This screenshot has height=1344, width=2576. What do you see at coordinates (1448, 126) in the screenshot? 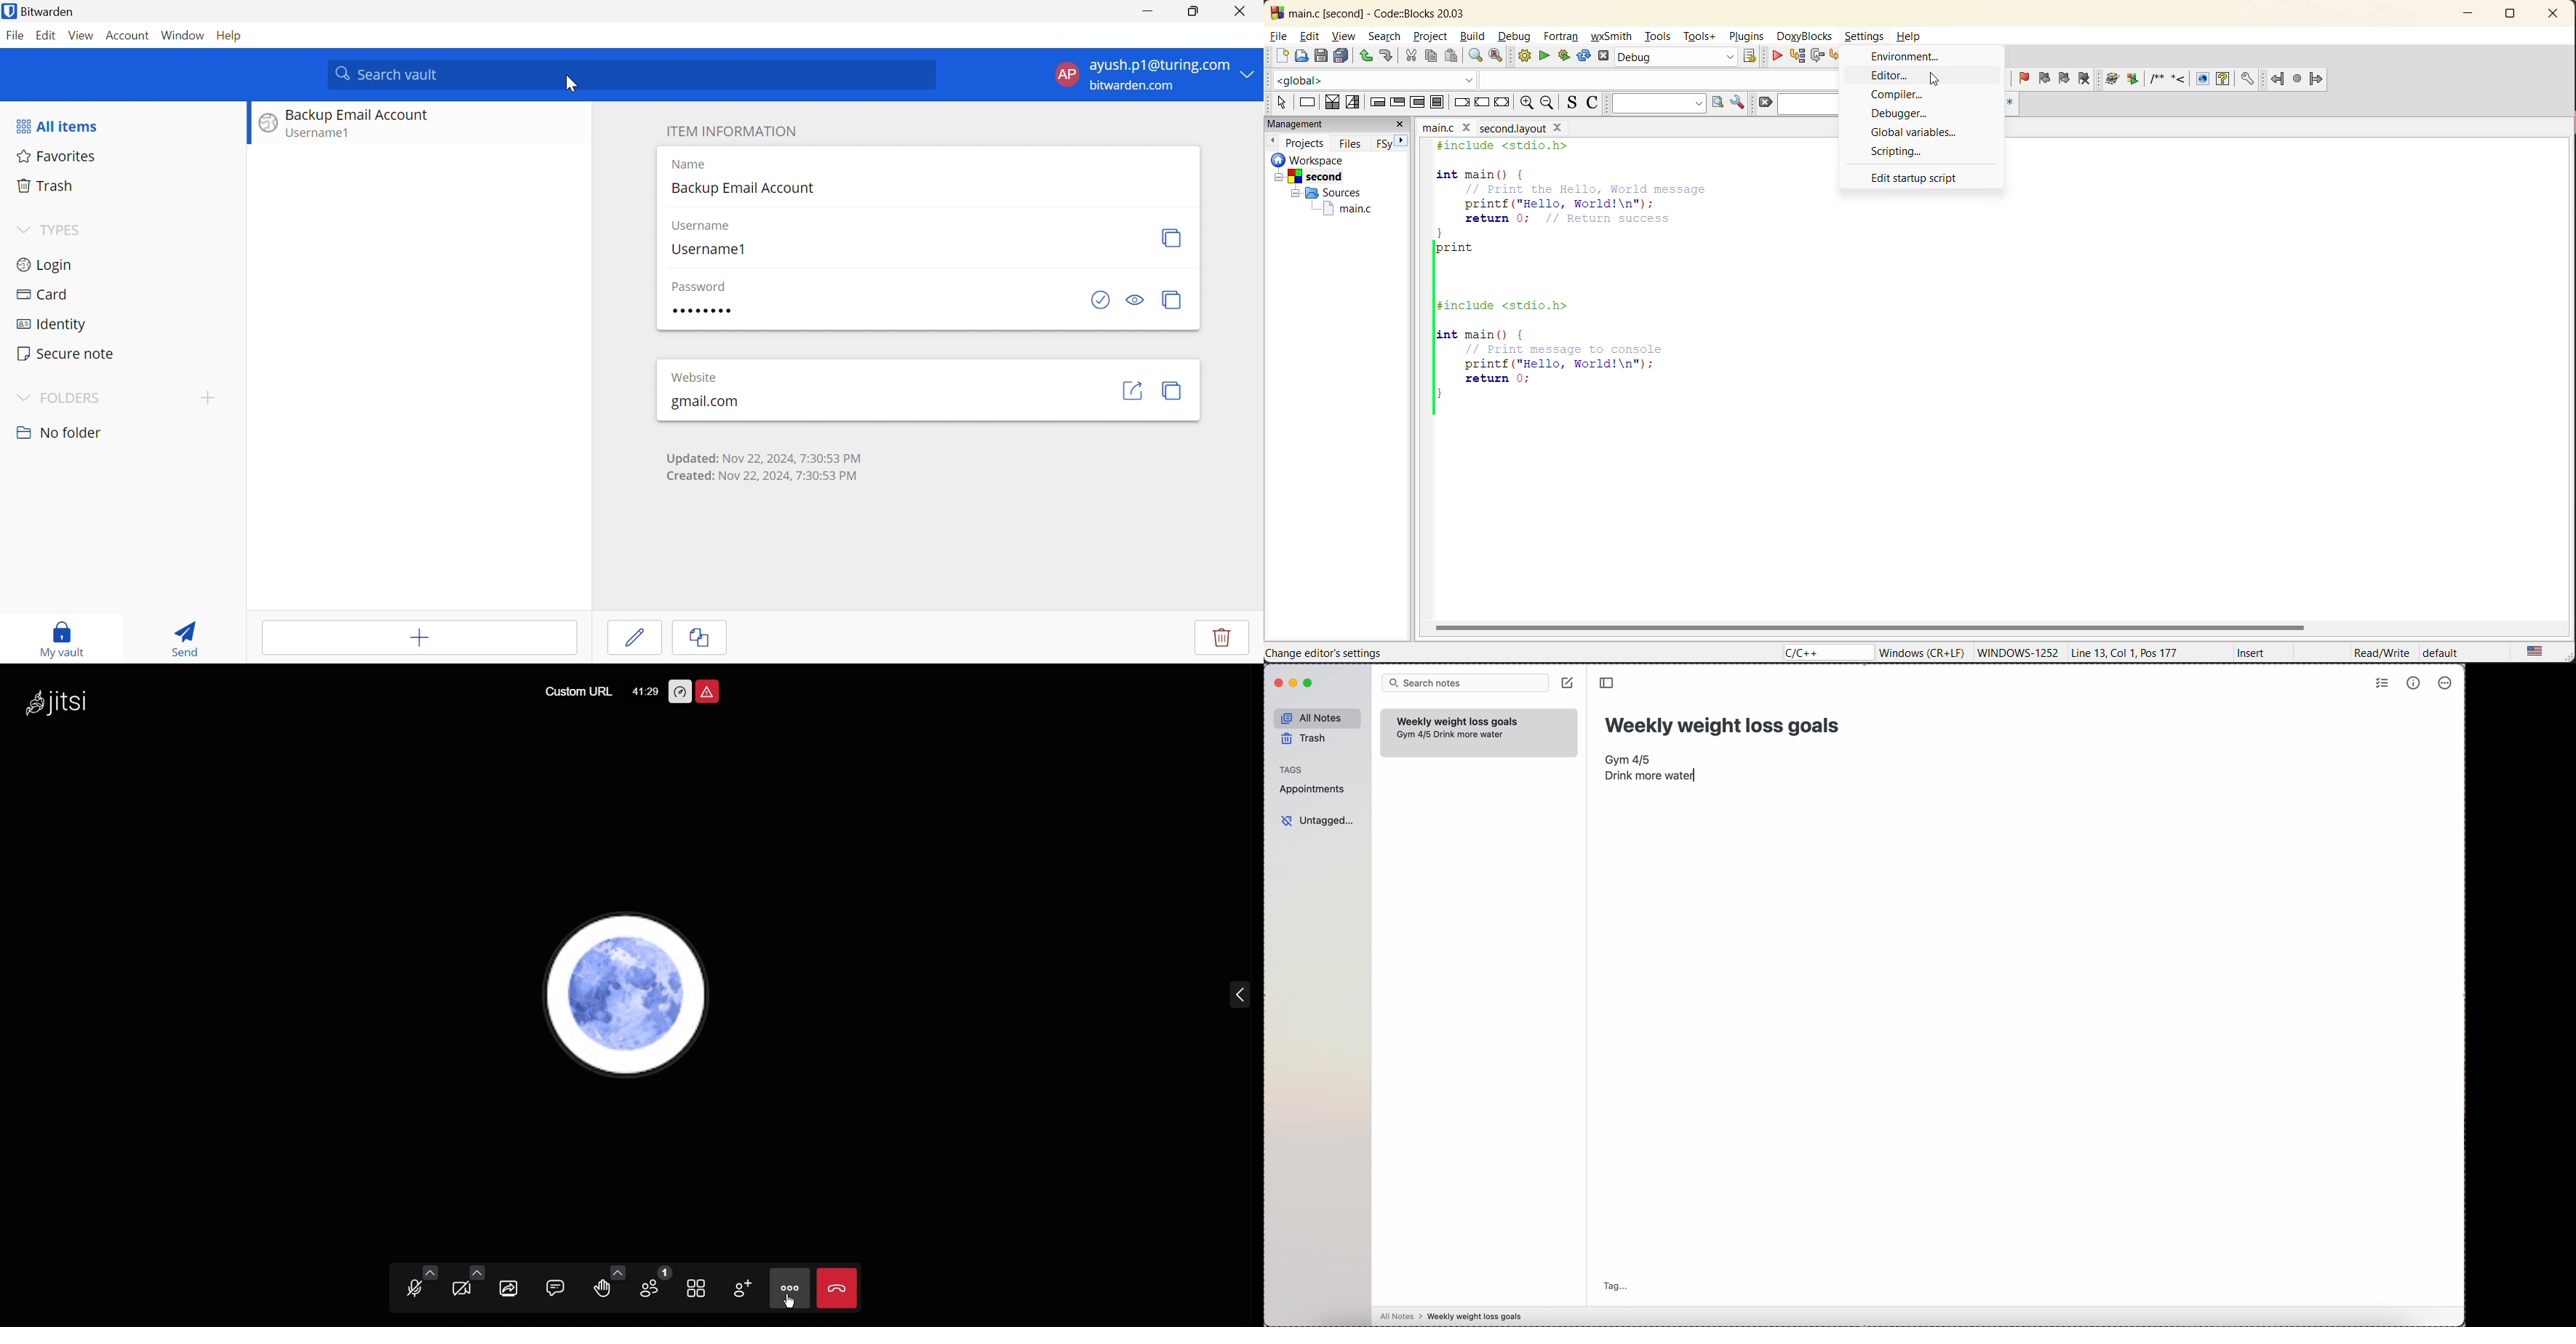
I see `file name` at bounding box center [1448, 126].